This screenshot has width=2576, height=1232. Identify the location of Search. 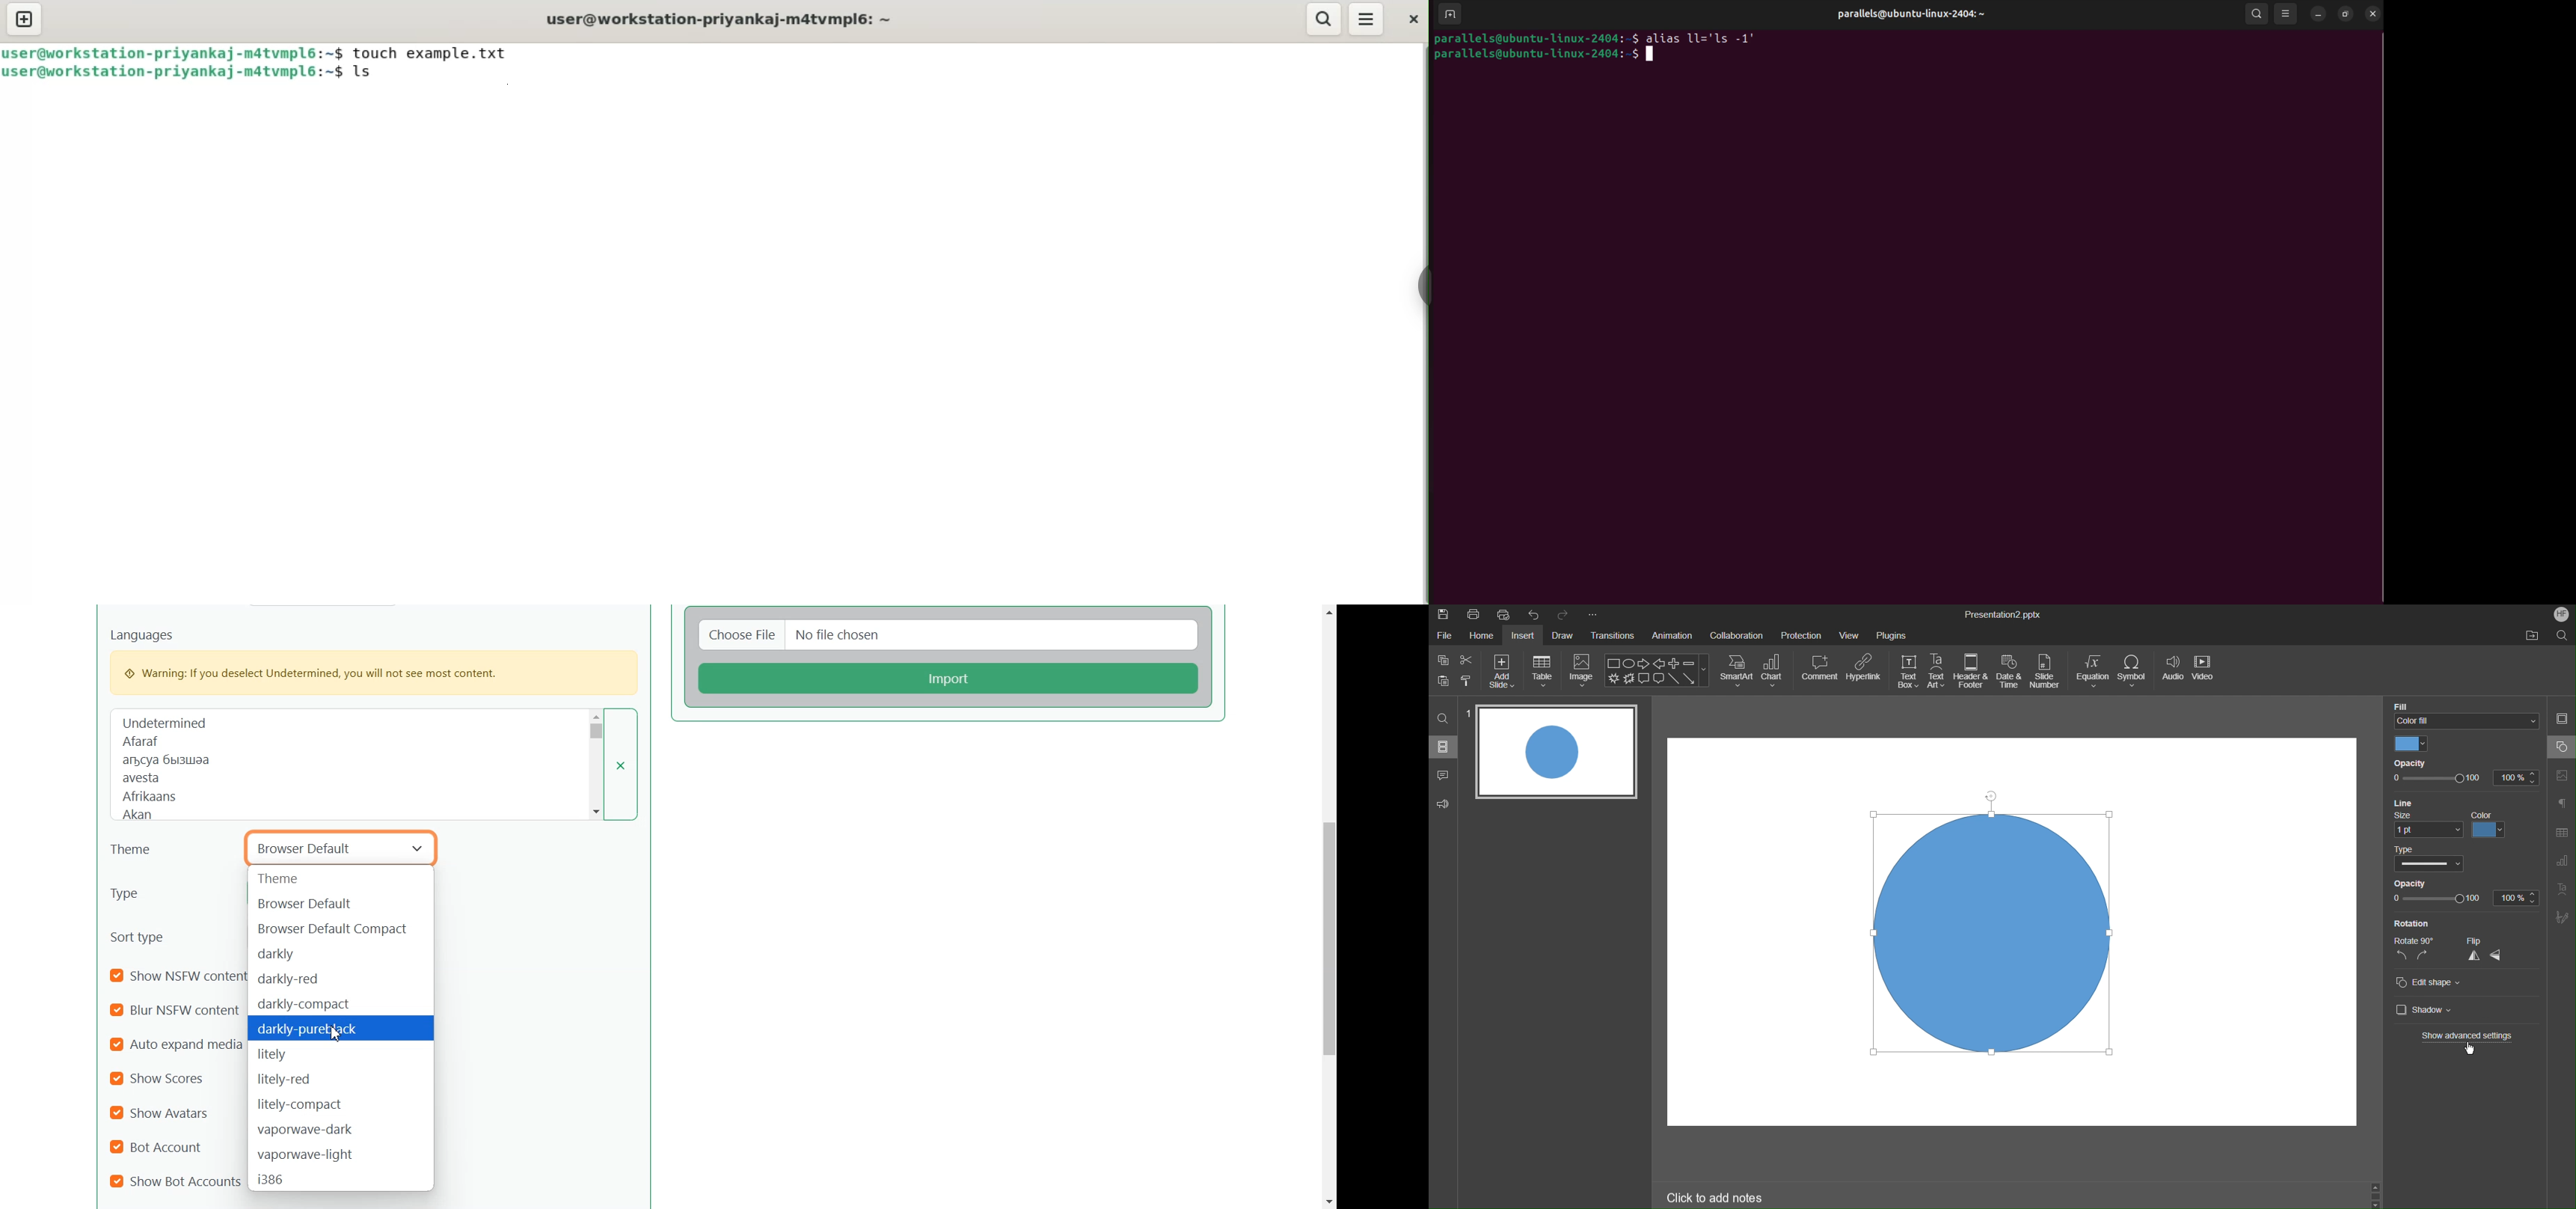
(2563, 635).